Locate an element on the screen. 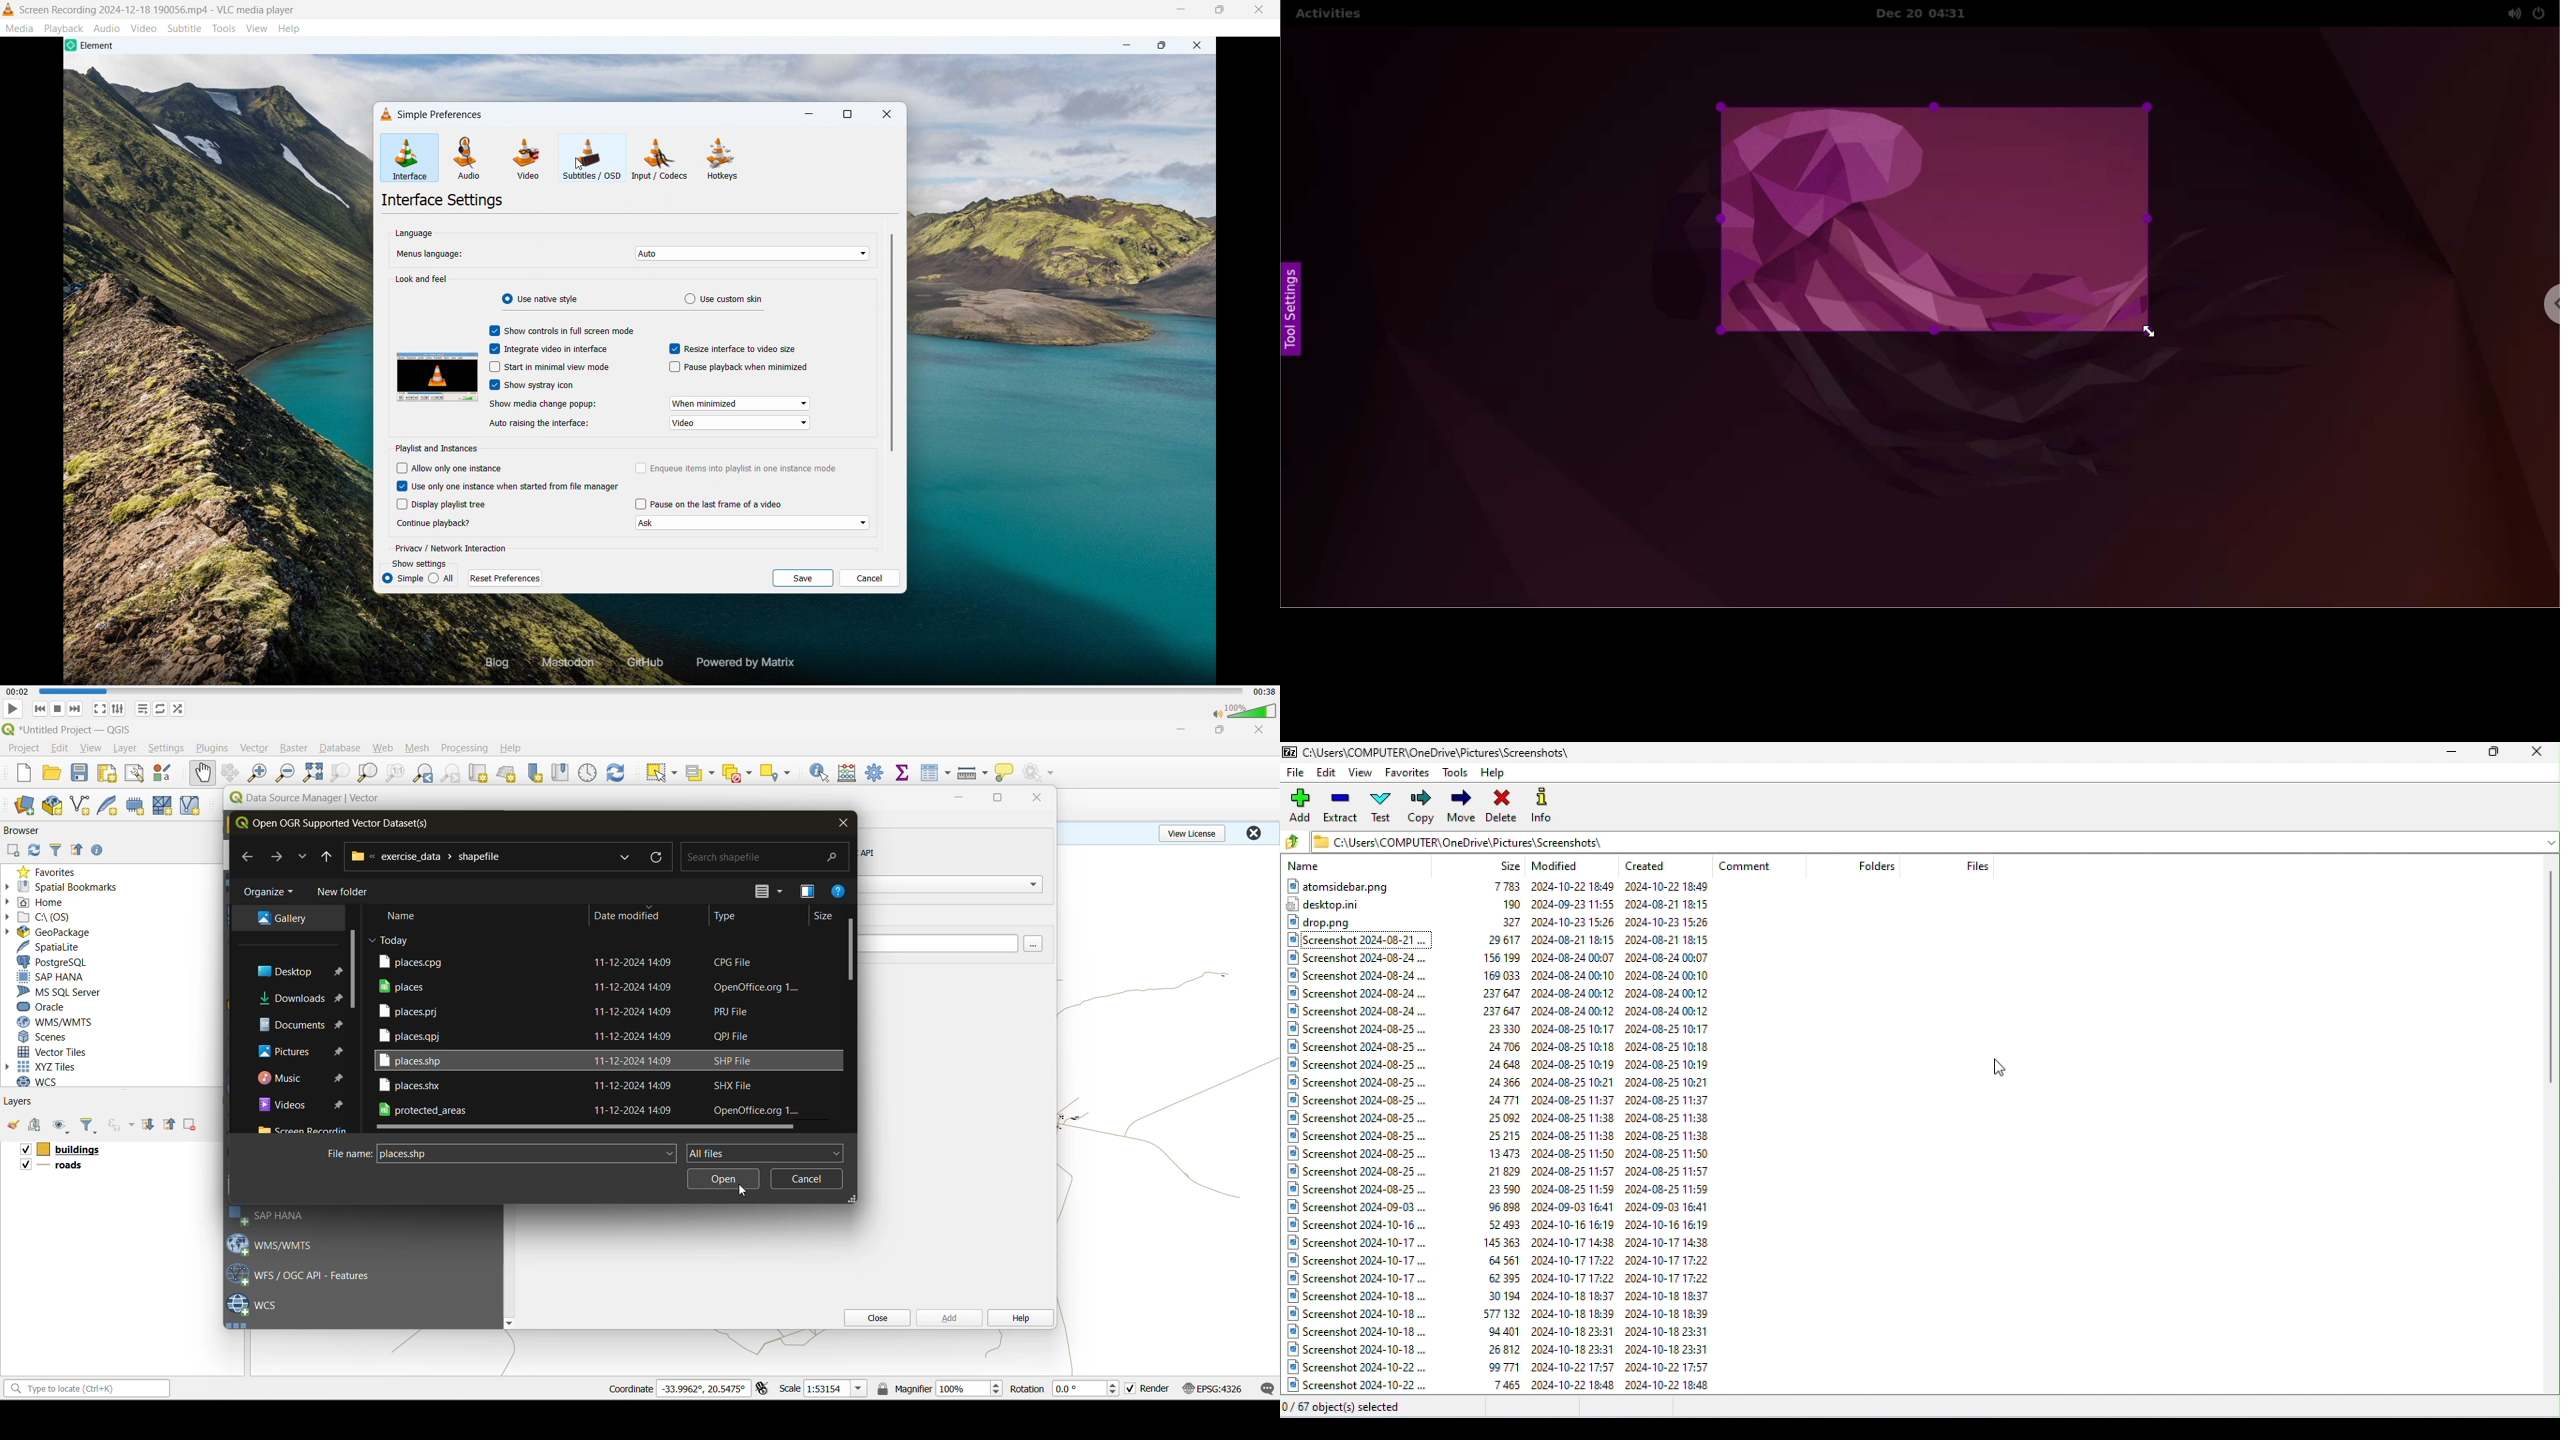 This screenshot has height=1456, width=2576. Allow only one instance is located at coordinates (471, 467).